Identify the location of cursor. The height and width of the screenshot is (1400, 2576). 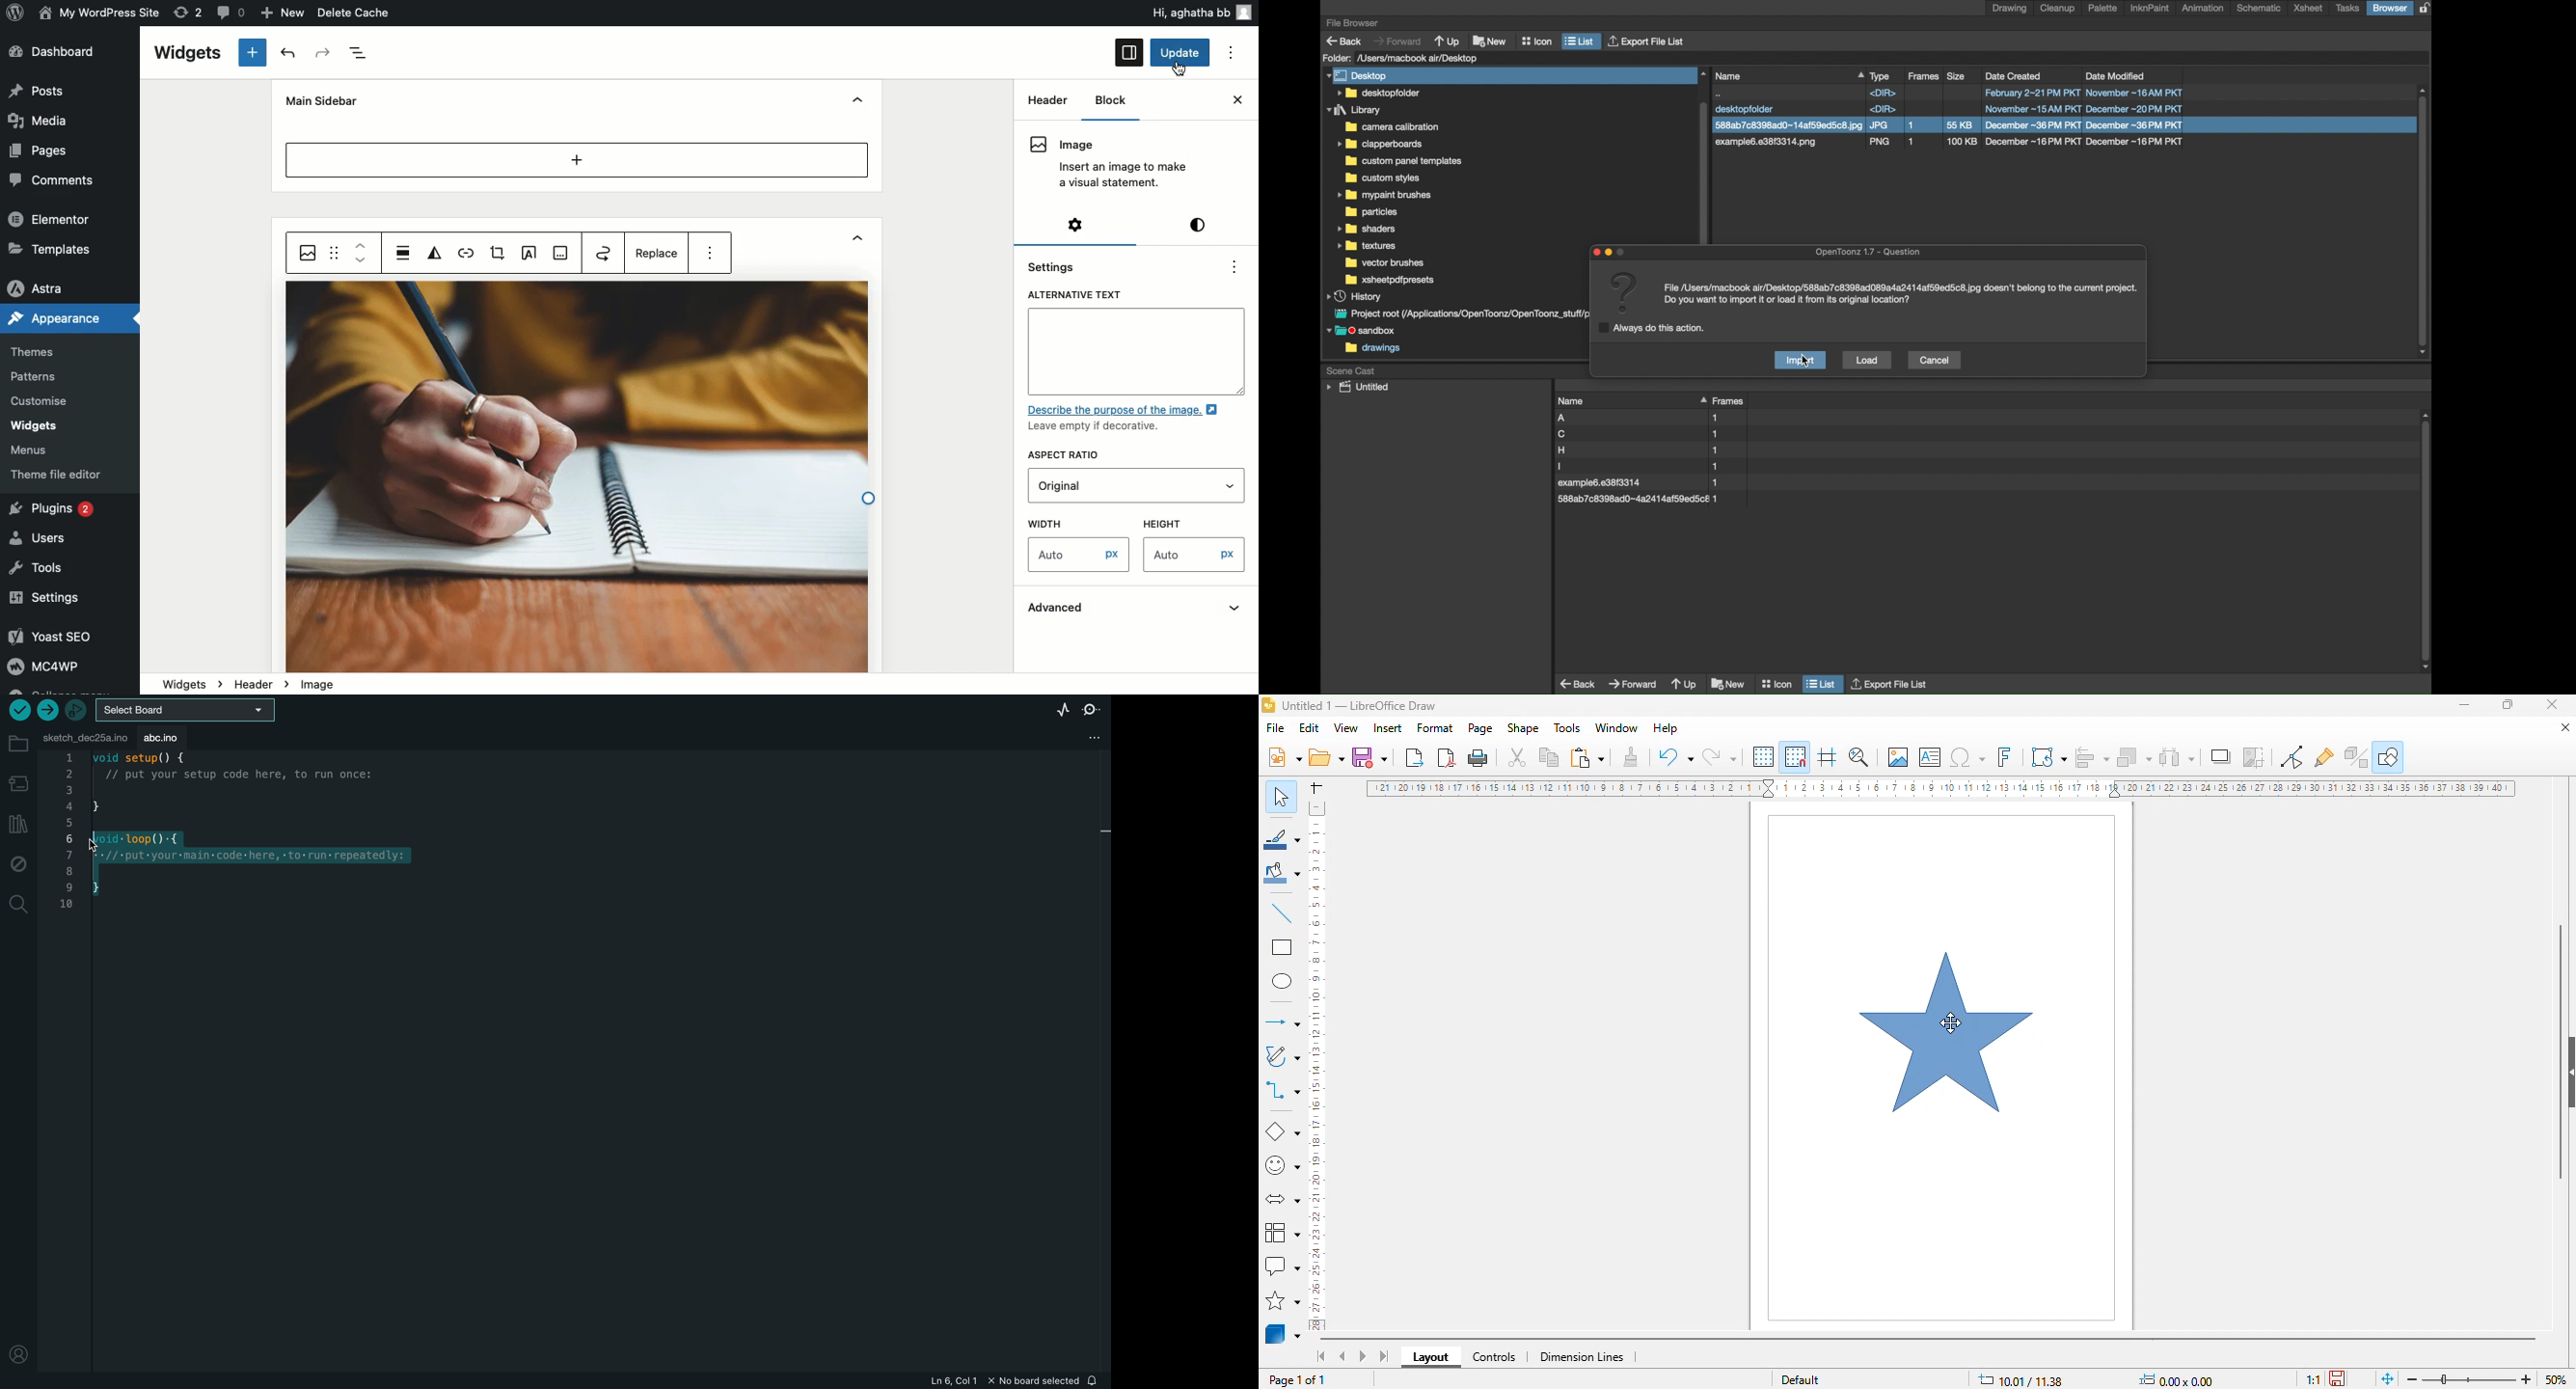
(110, 840).